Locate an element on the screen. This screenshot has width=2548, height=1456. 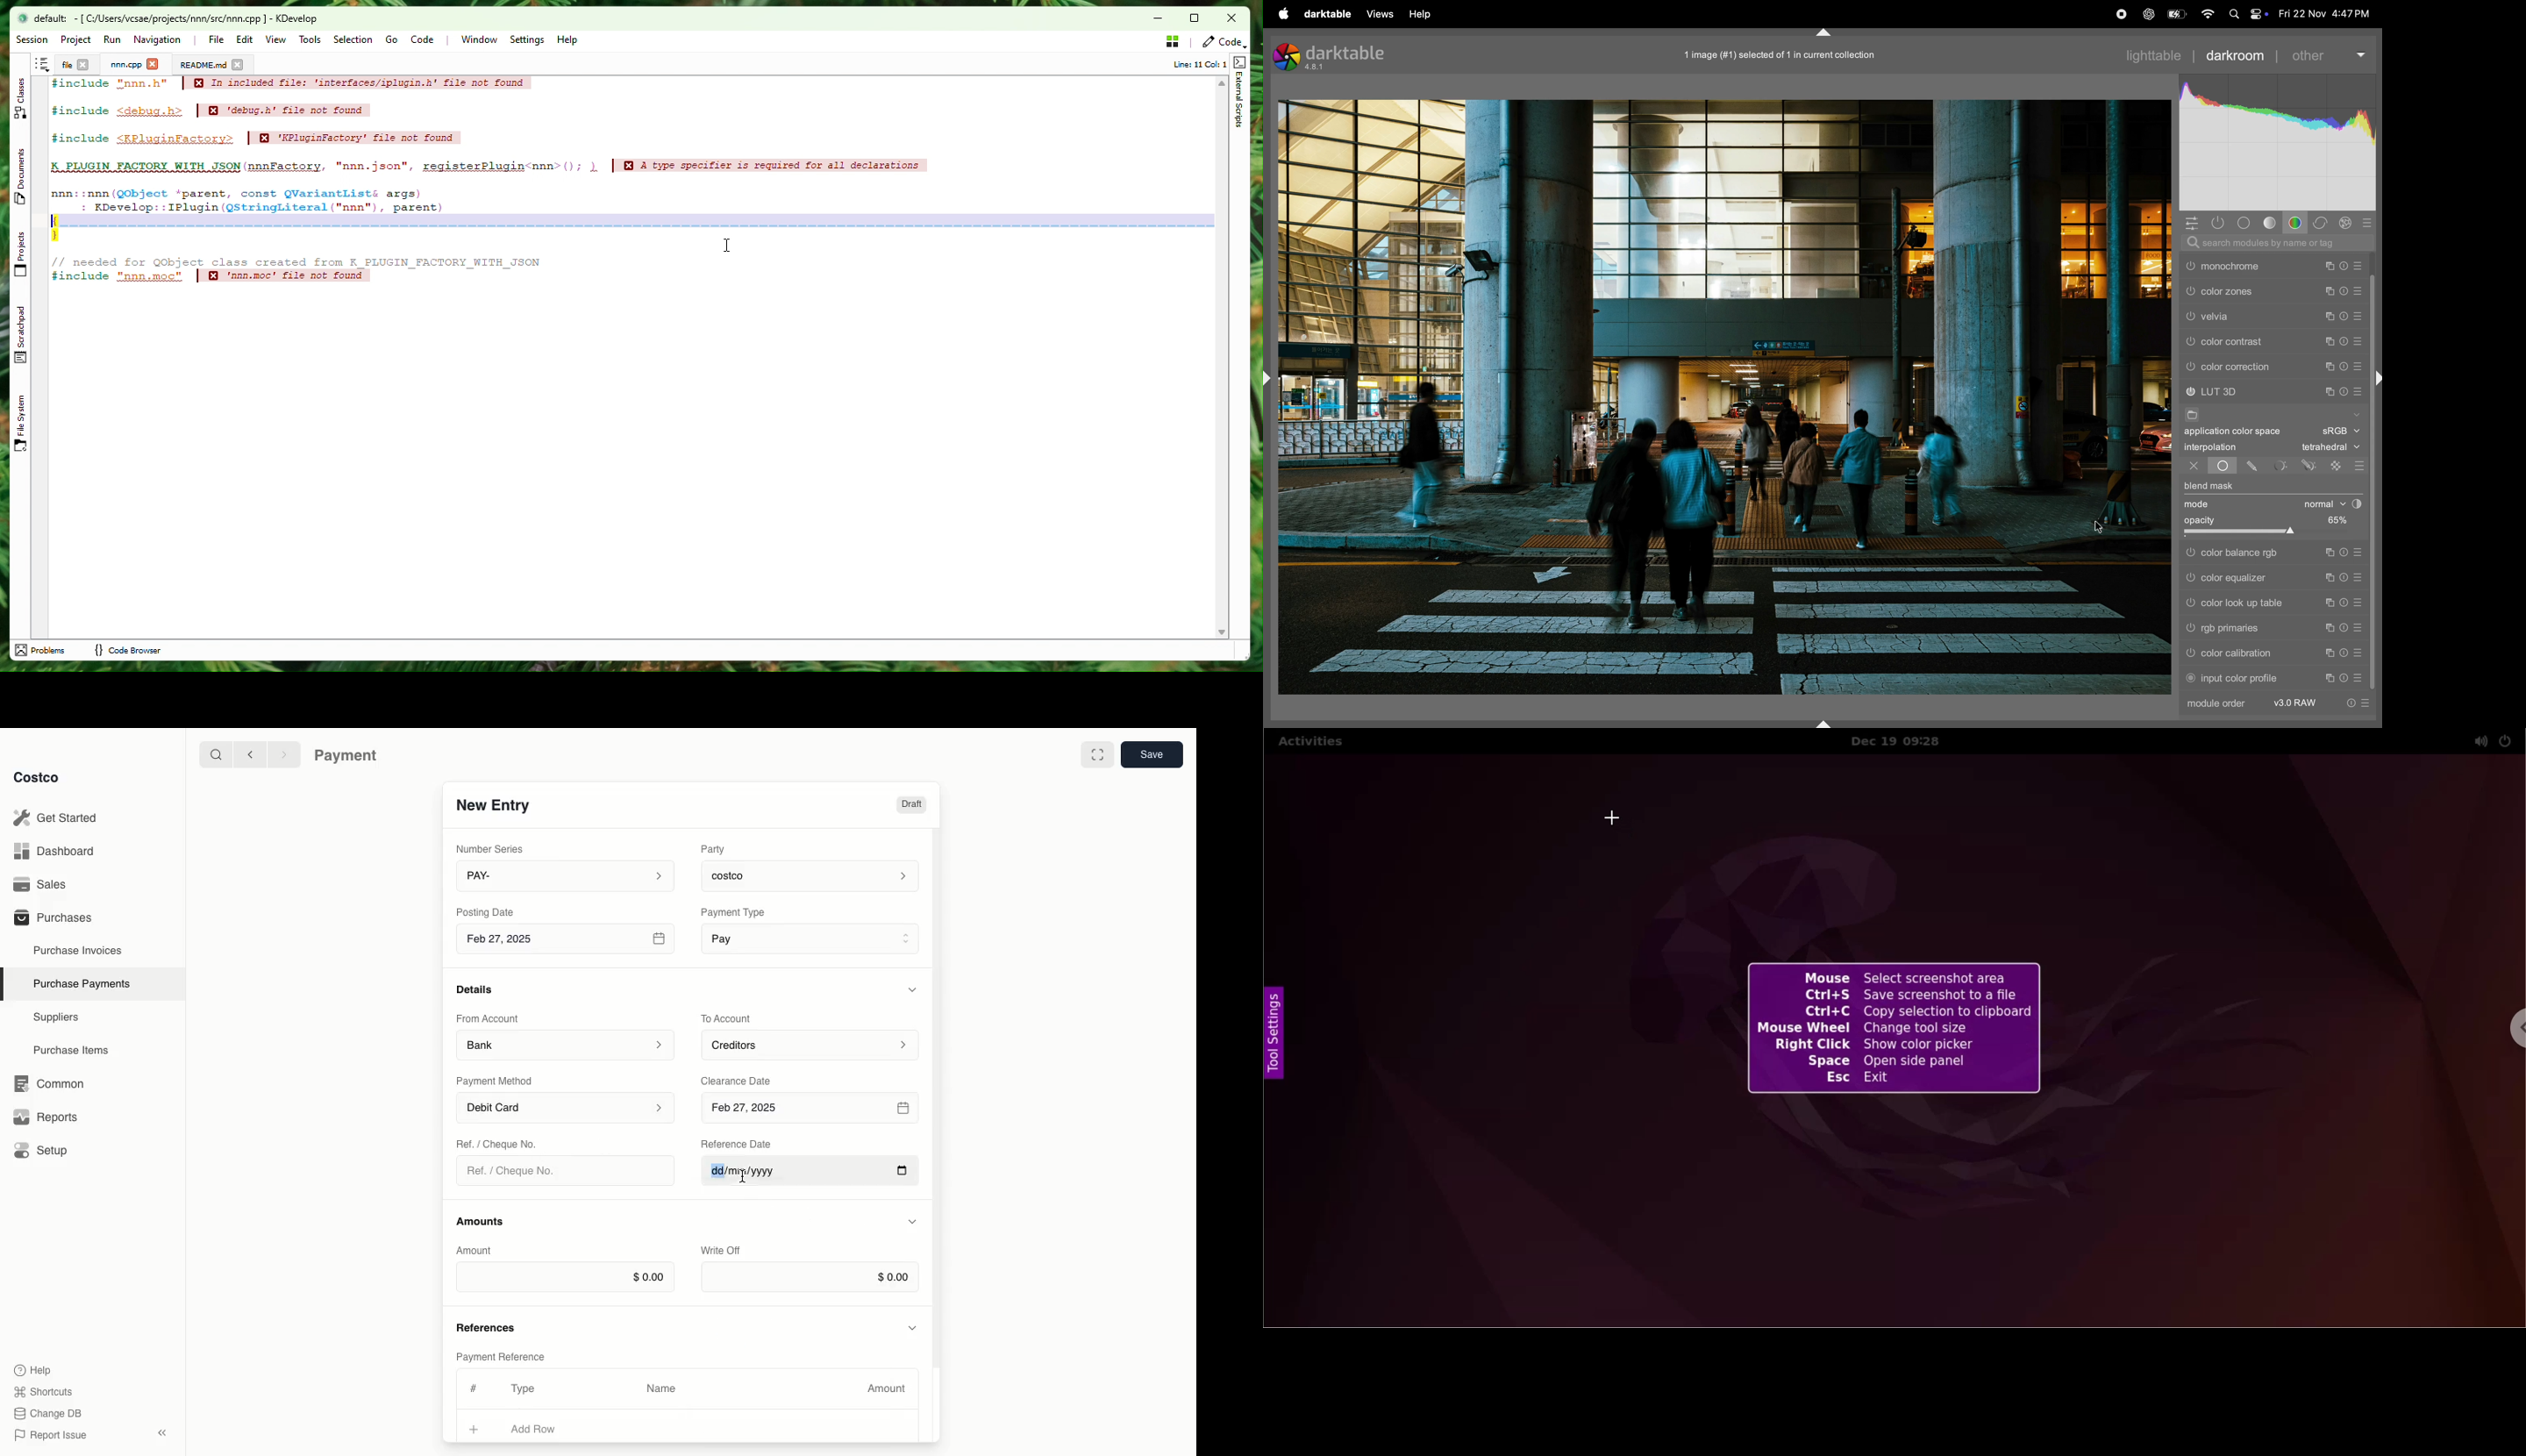
Hide is located at coordinates (915, 989).